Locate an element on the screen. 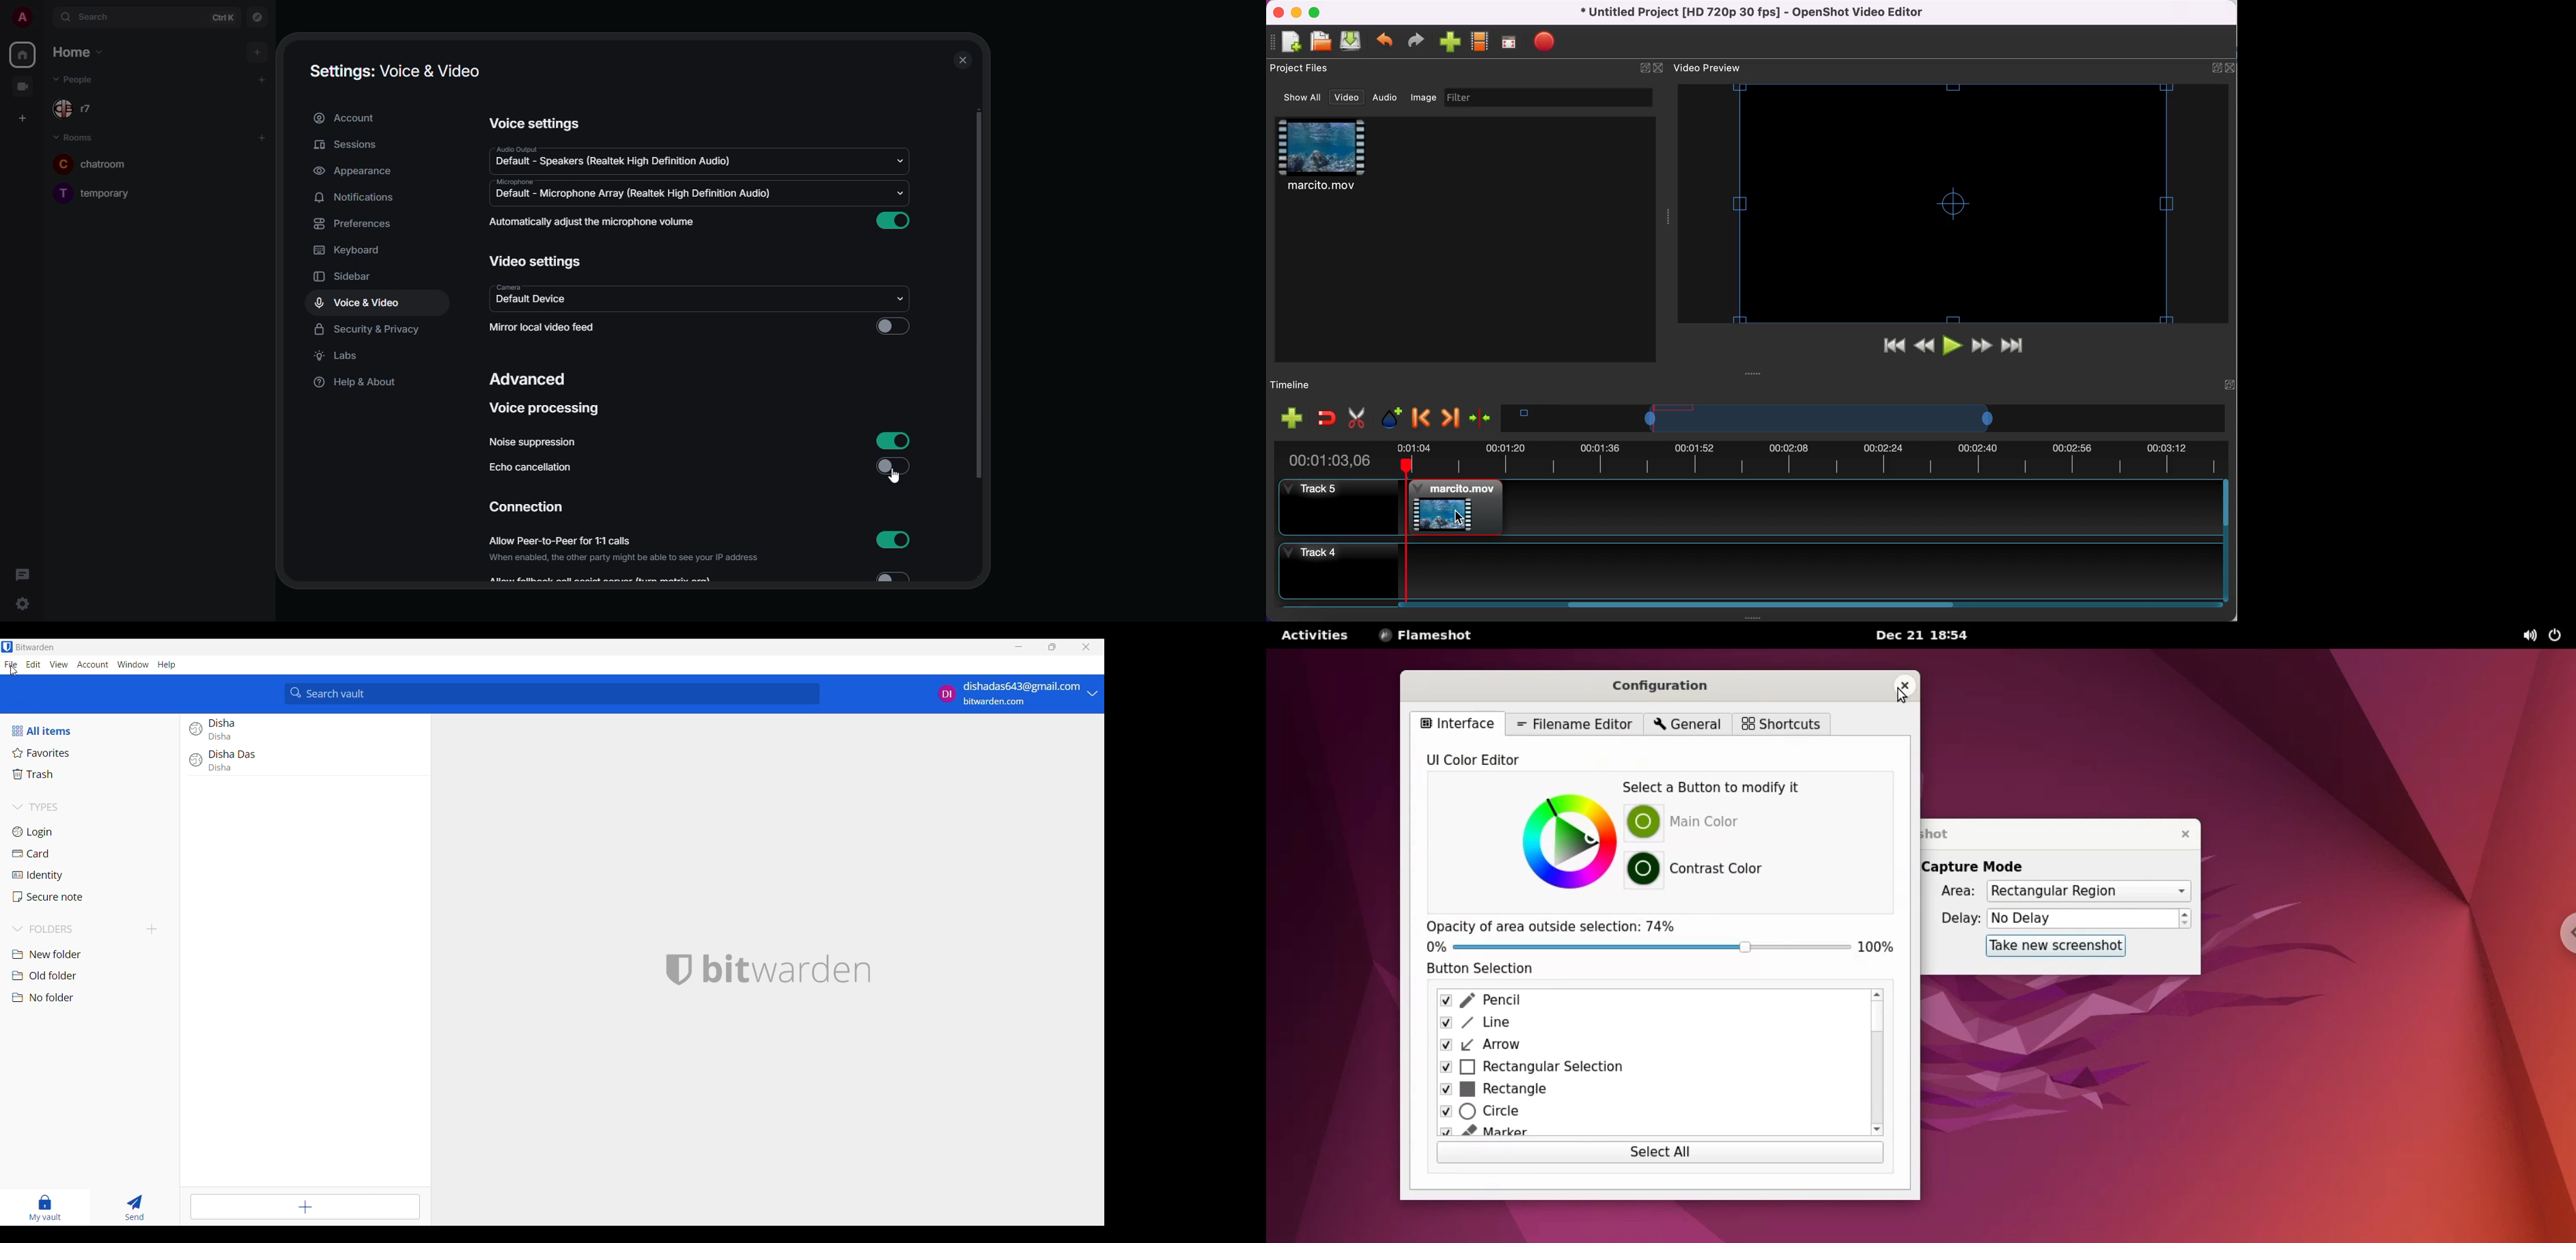  Horizontal slide bar is located at coordinates (1761, 605).